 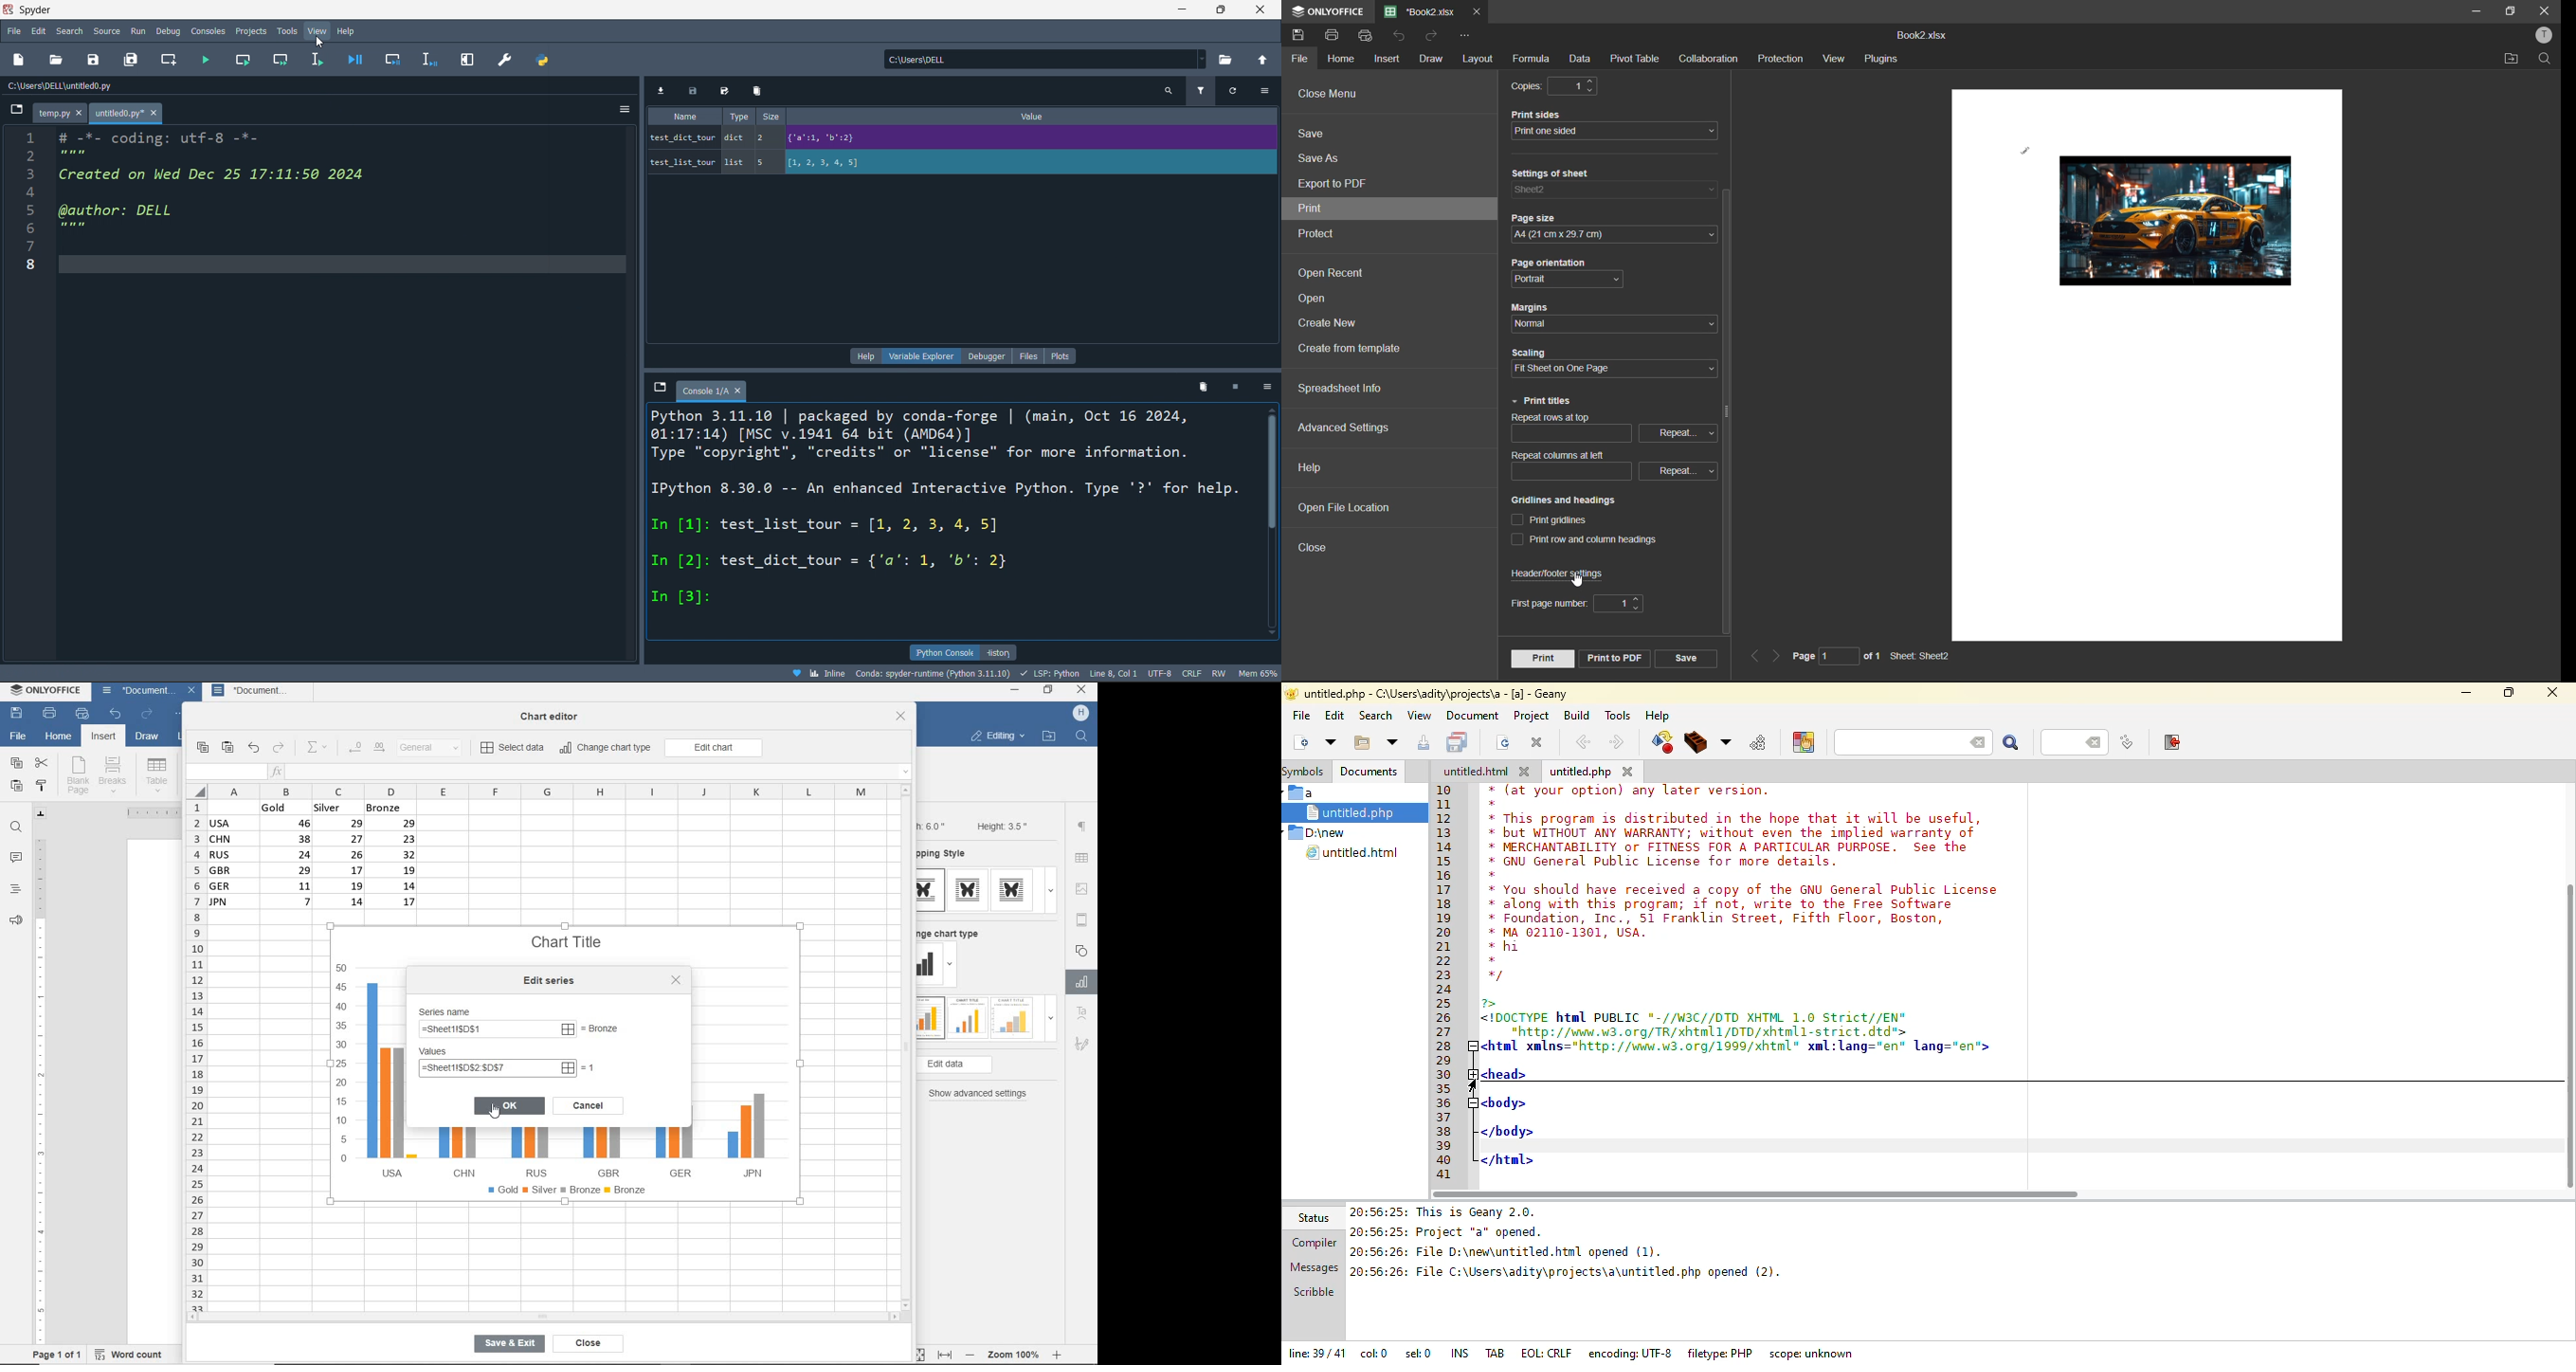 I want to click on values, so click(x=446, y=1052).